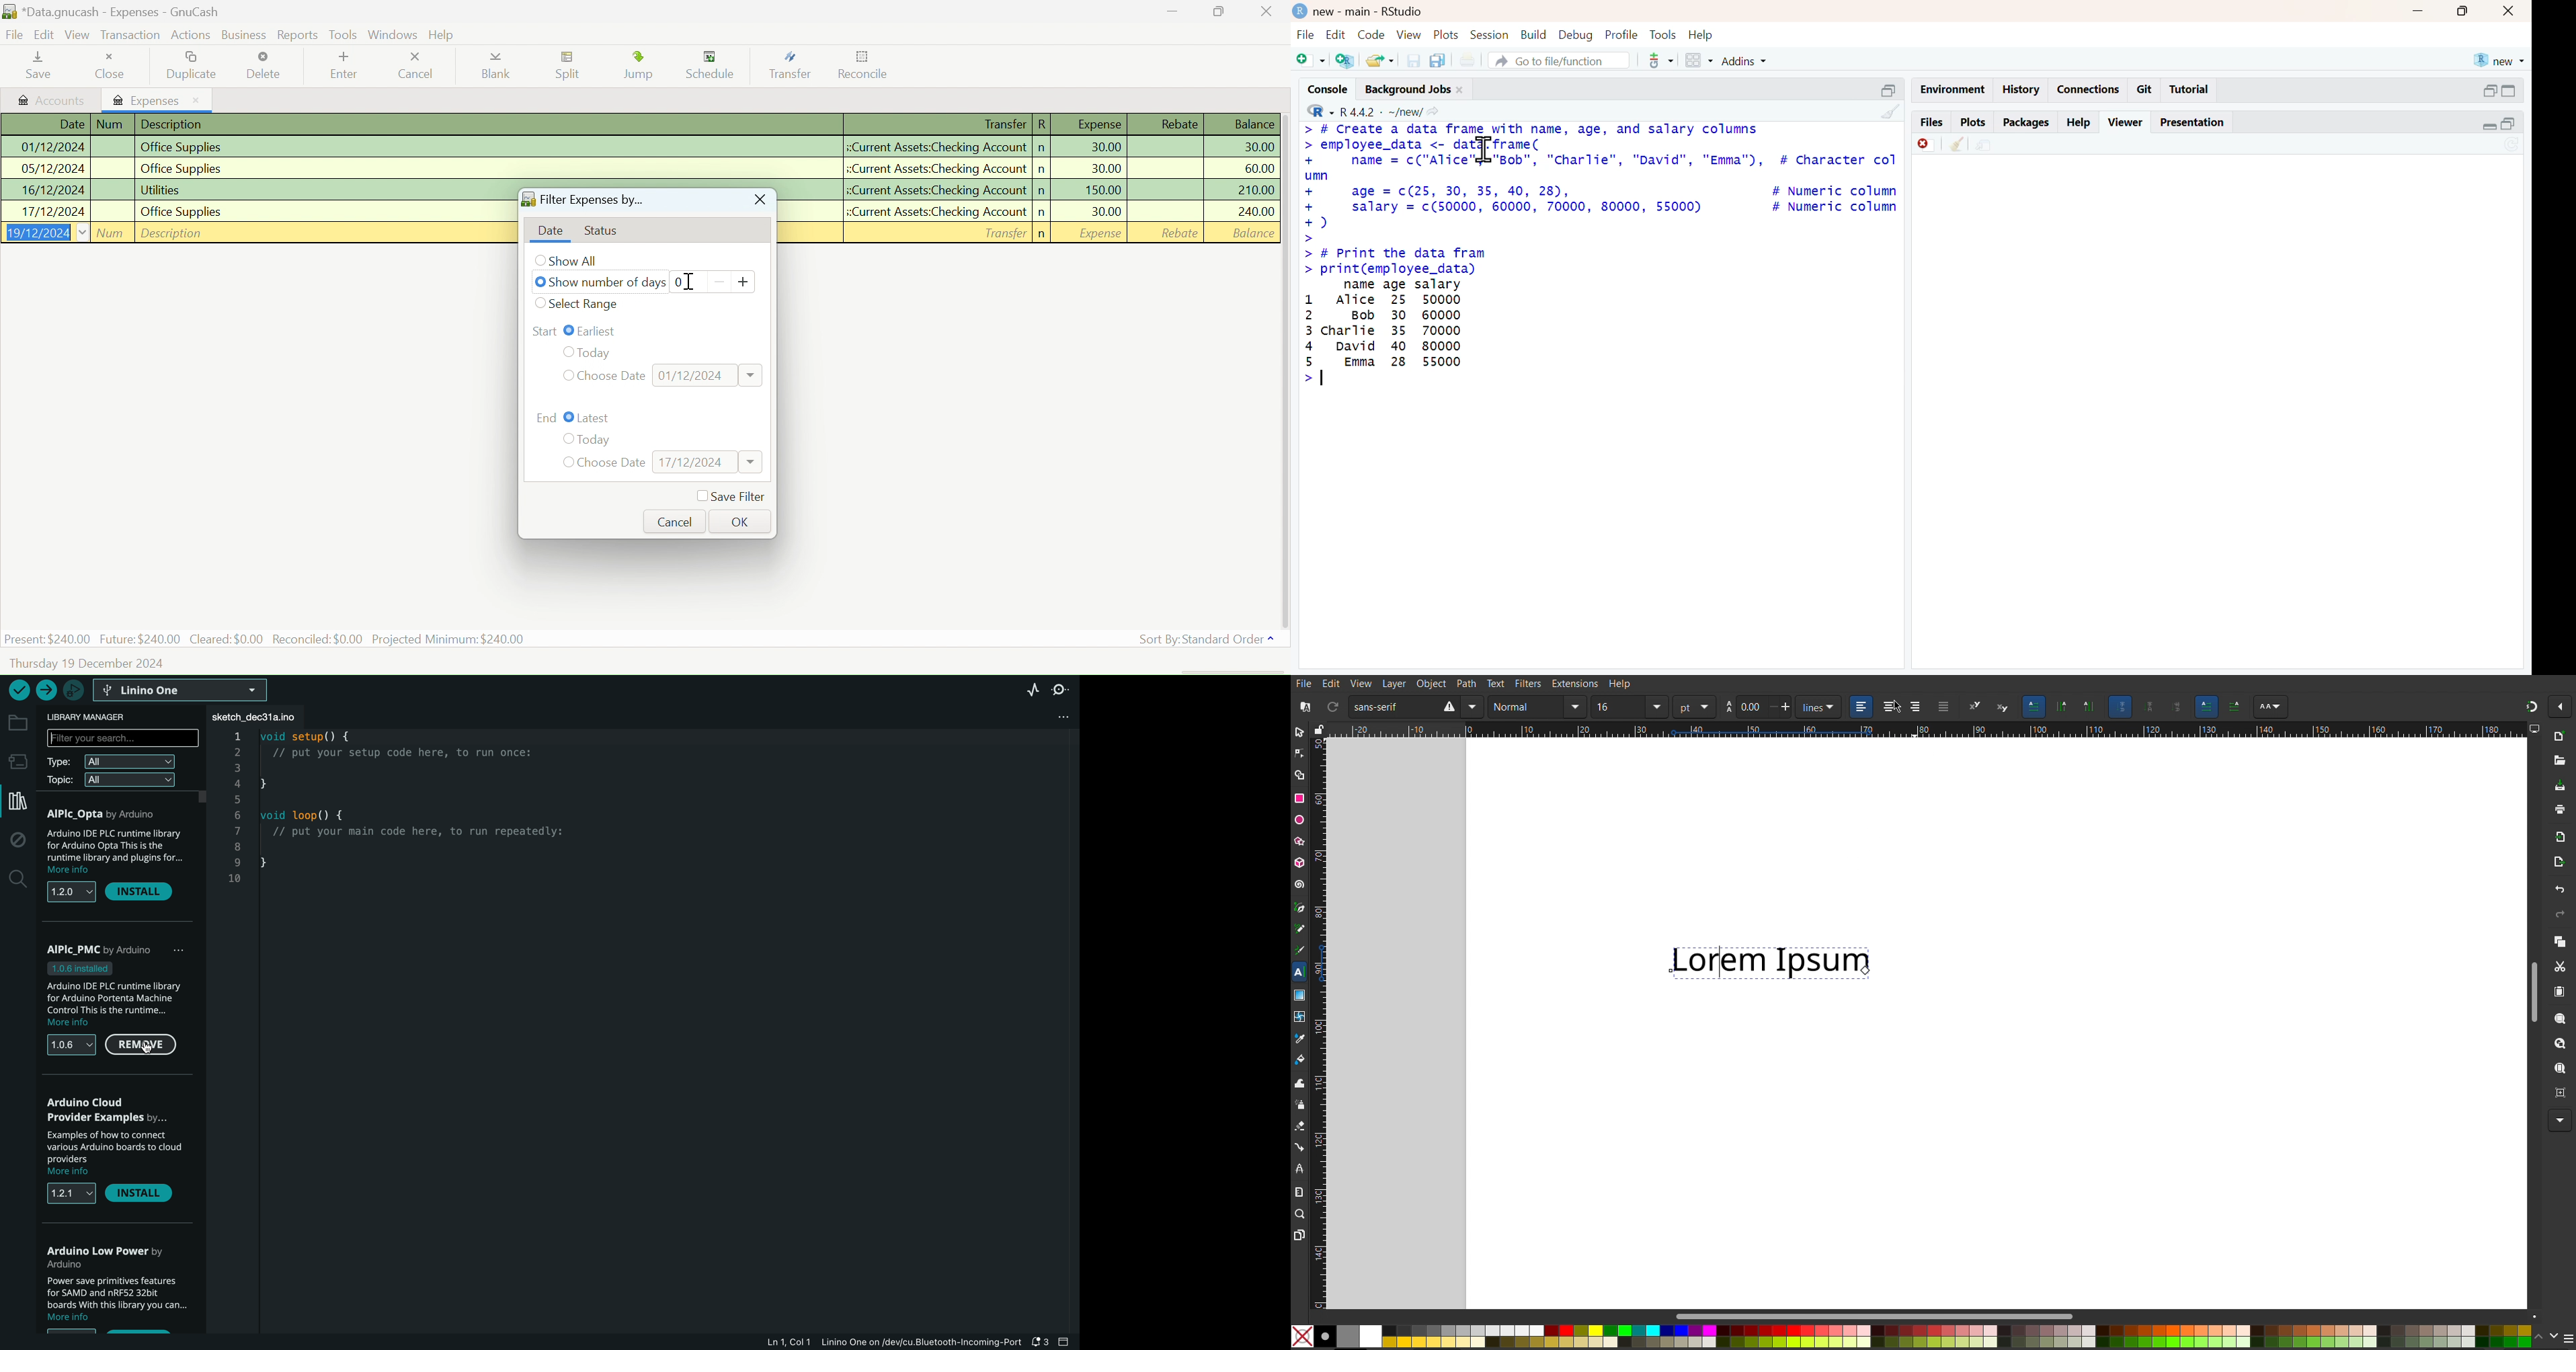  Describe the element at coordinates (2562, 1019) in the screenshot. I see `Zoom Selection` at that location.